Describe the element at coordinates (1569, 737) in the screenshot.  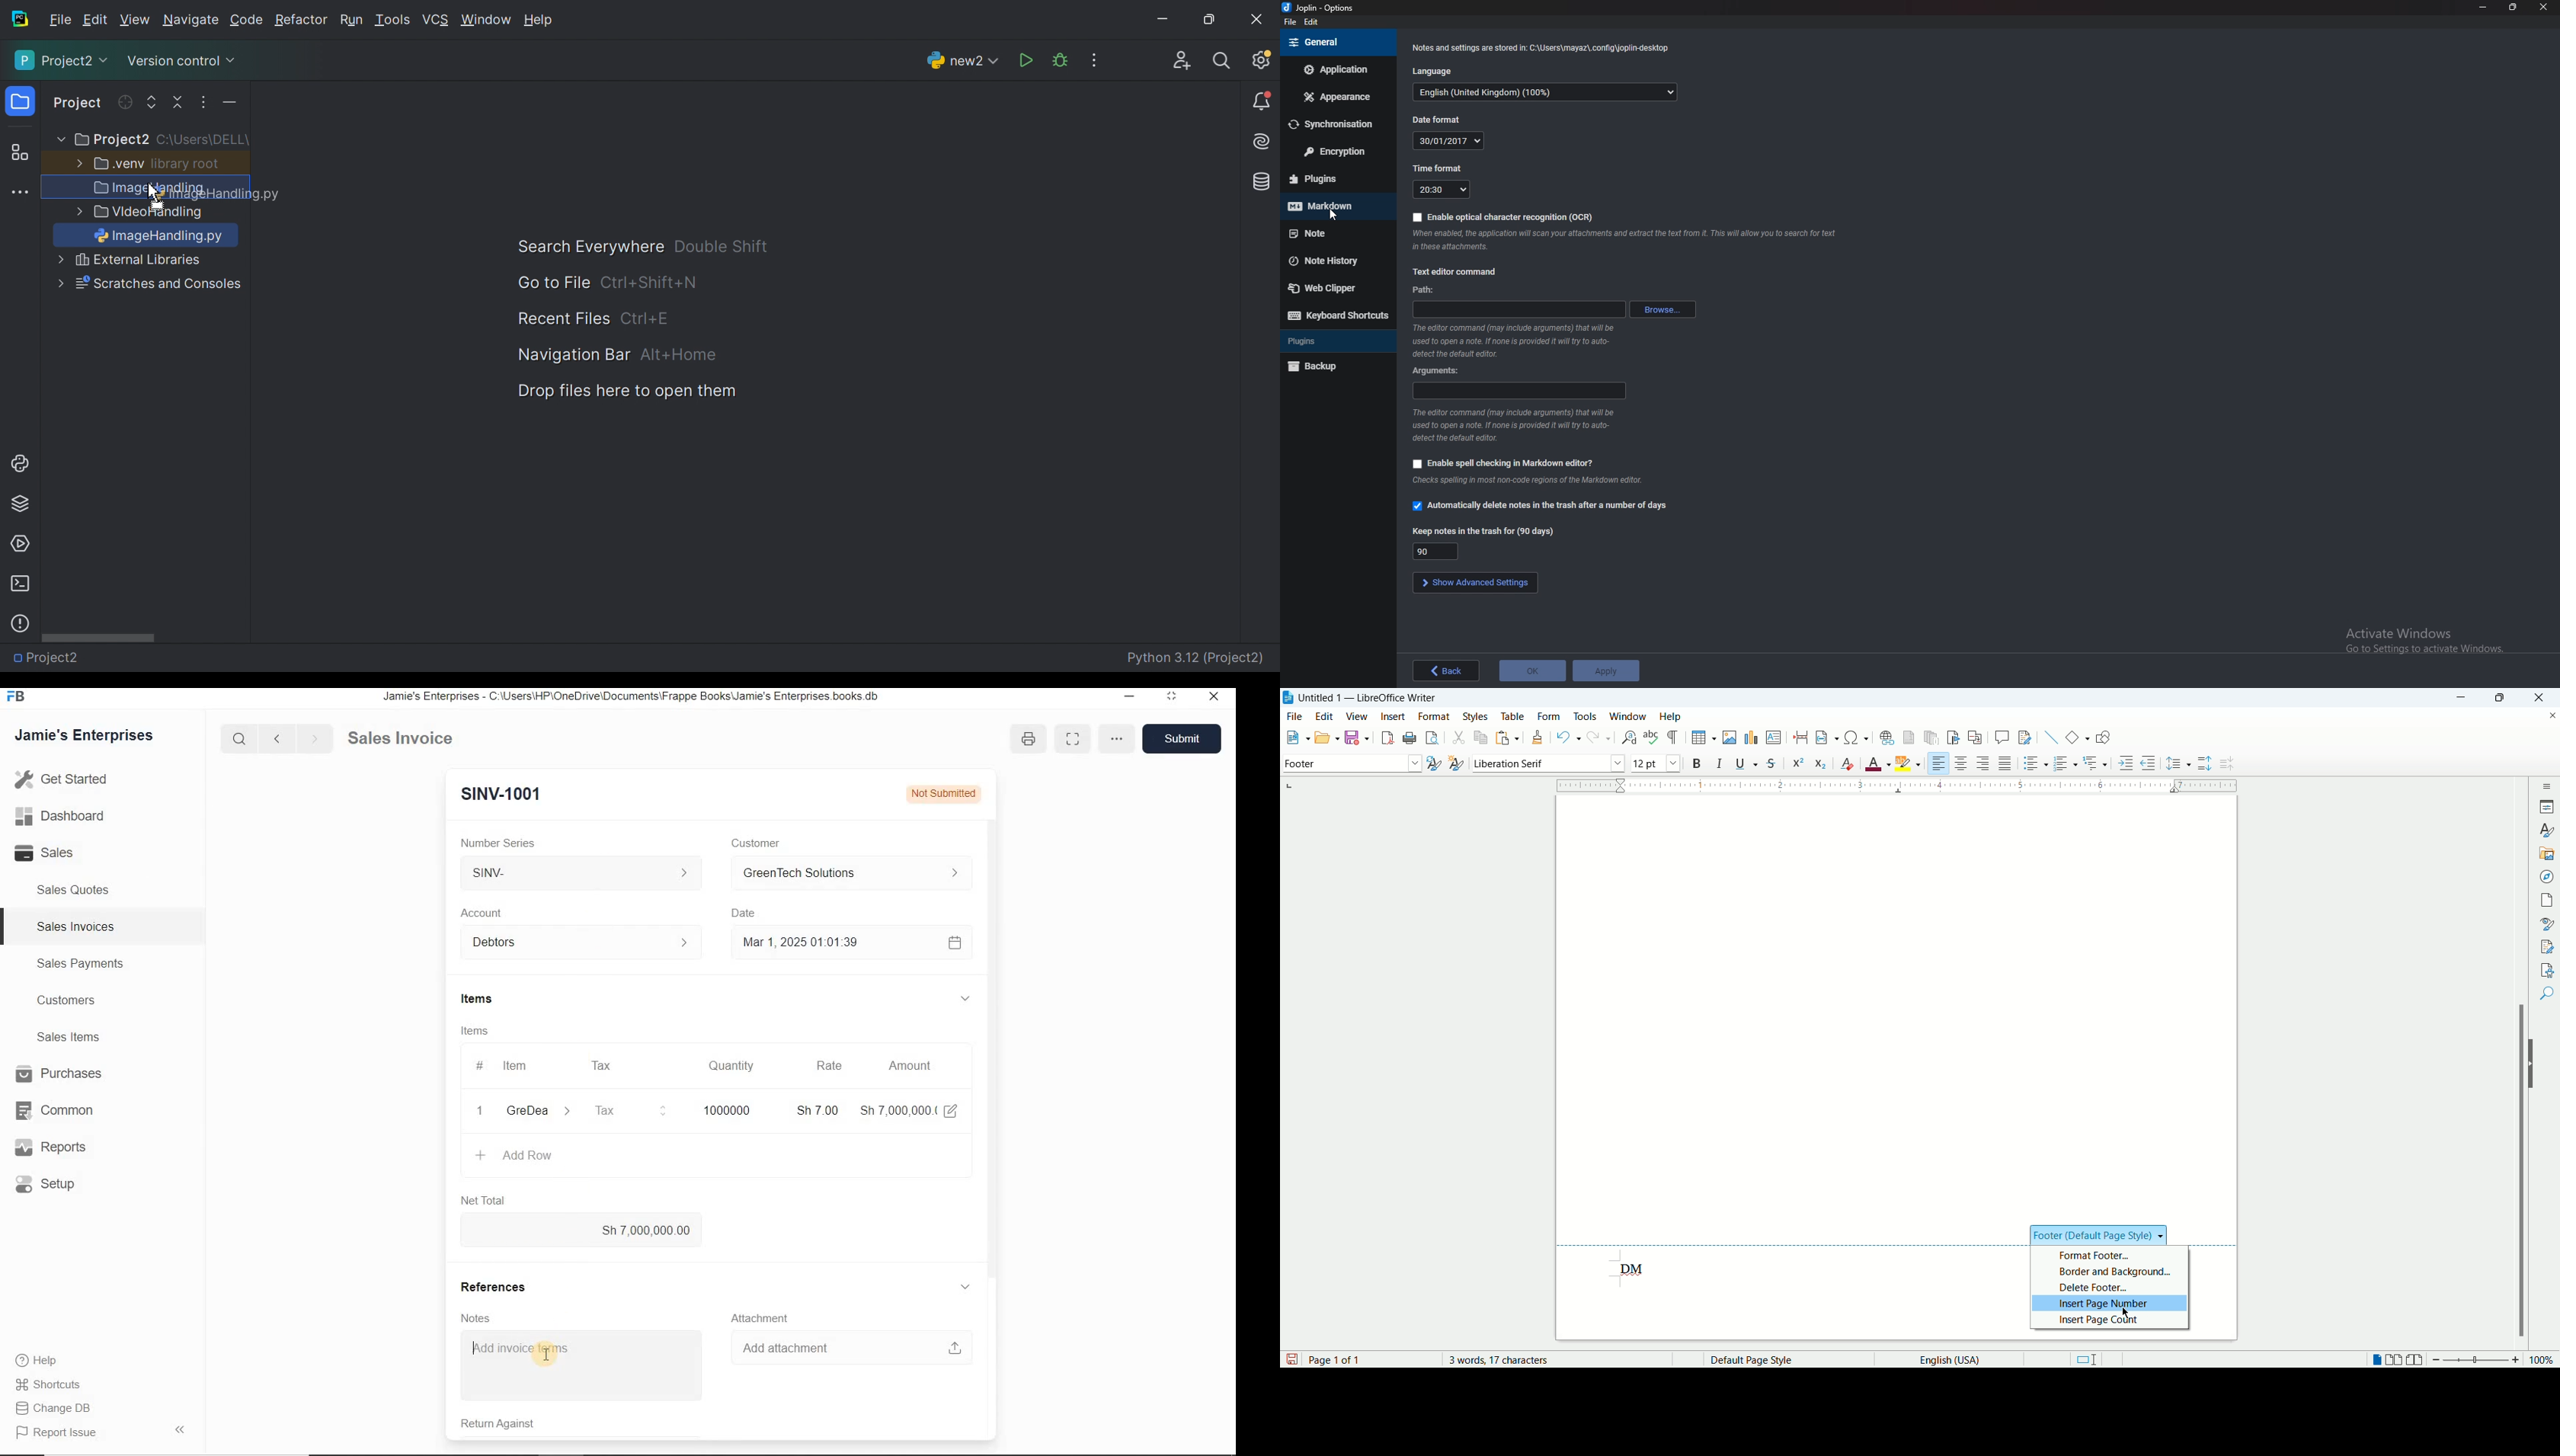
I see `undo` at that location.